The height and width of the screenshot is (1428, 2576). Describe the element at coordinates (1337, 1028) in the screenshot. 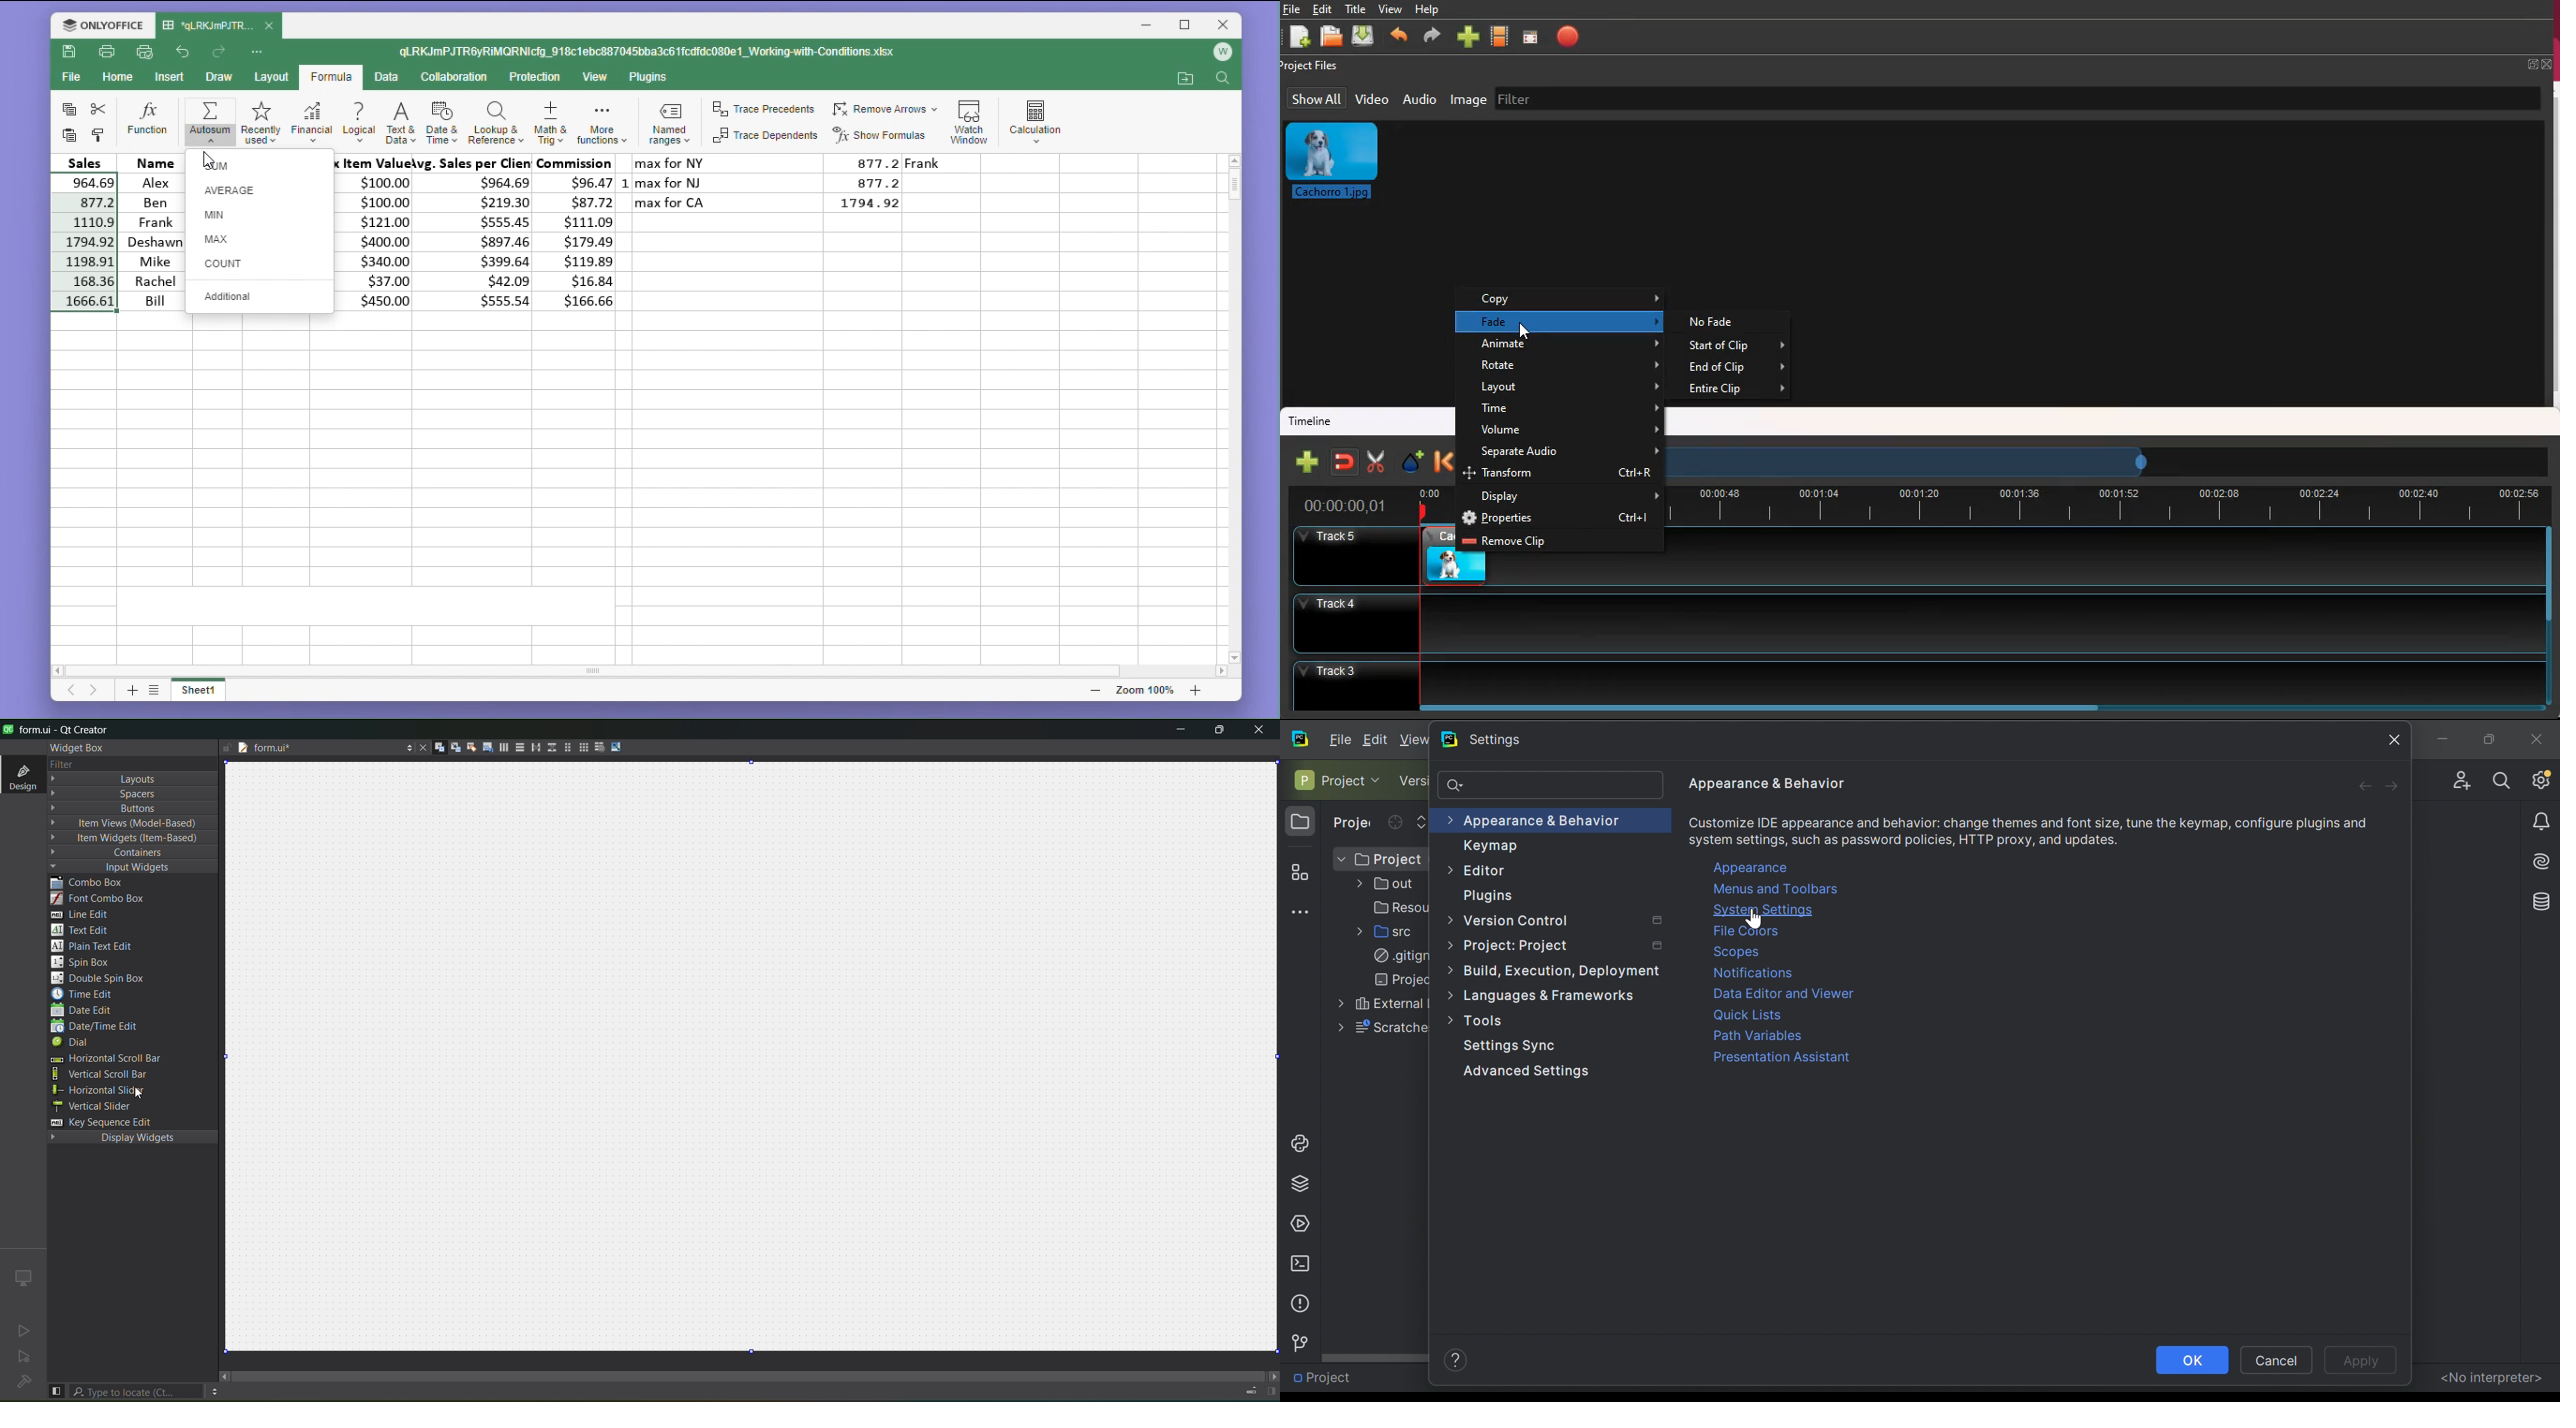

I see `More` at that location.